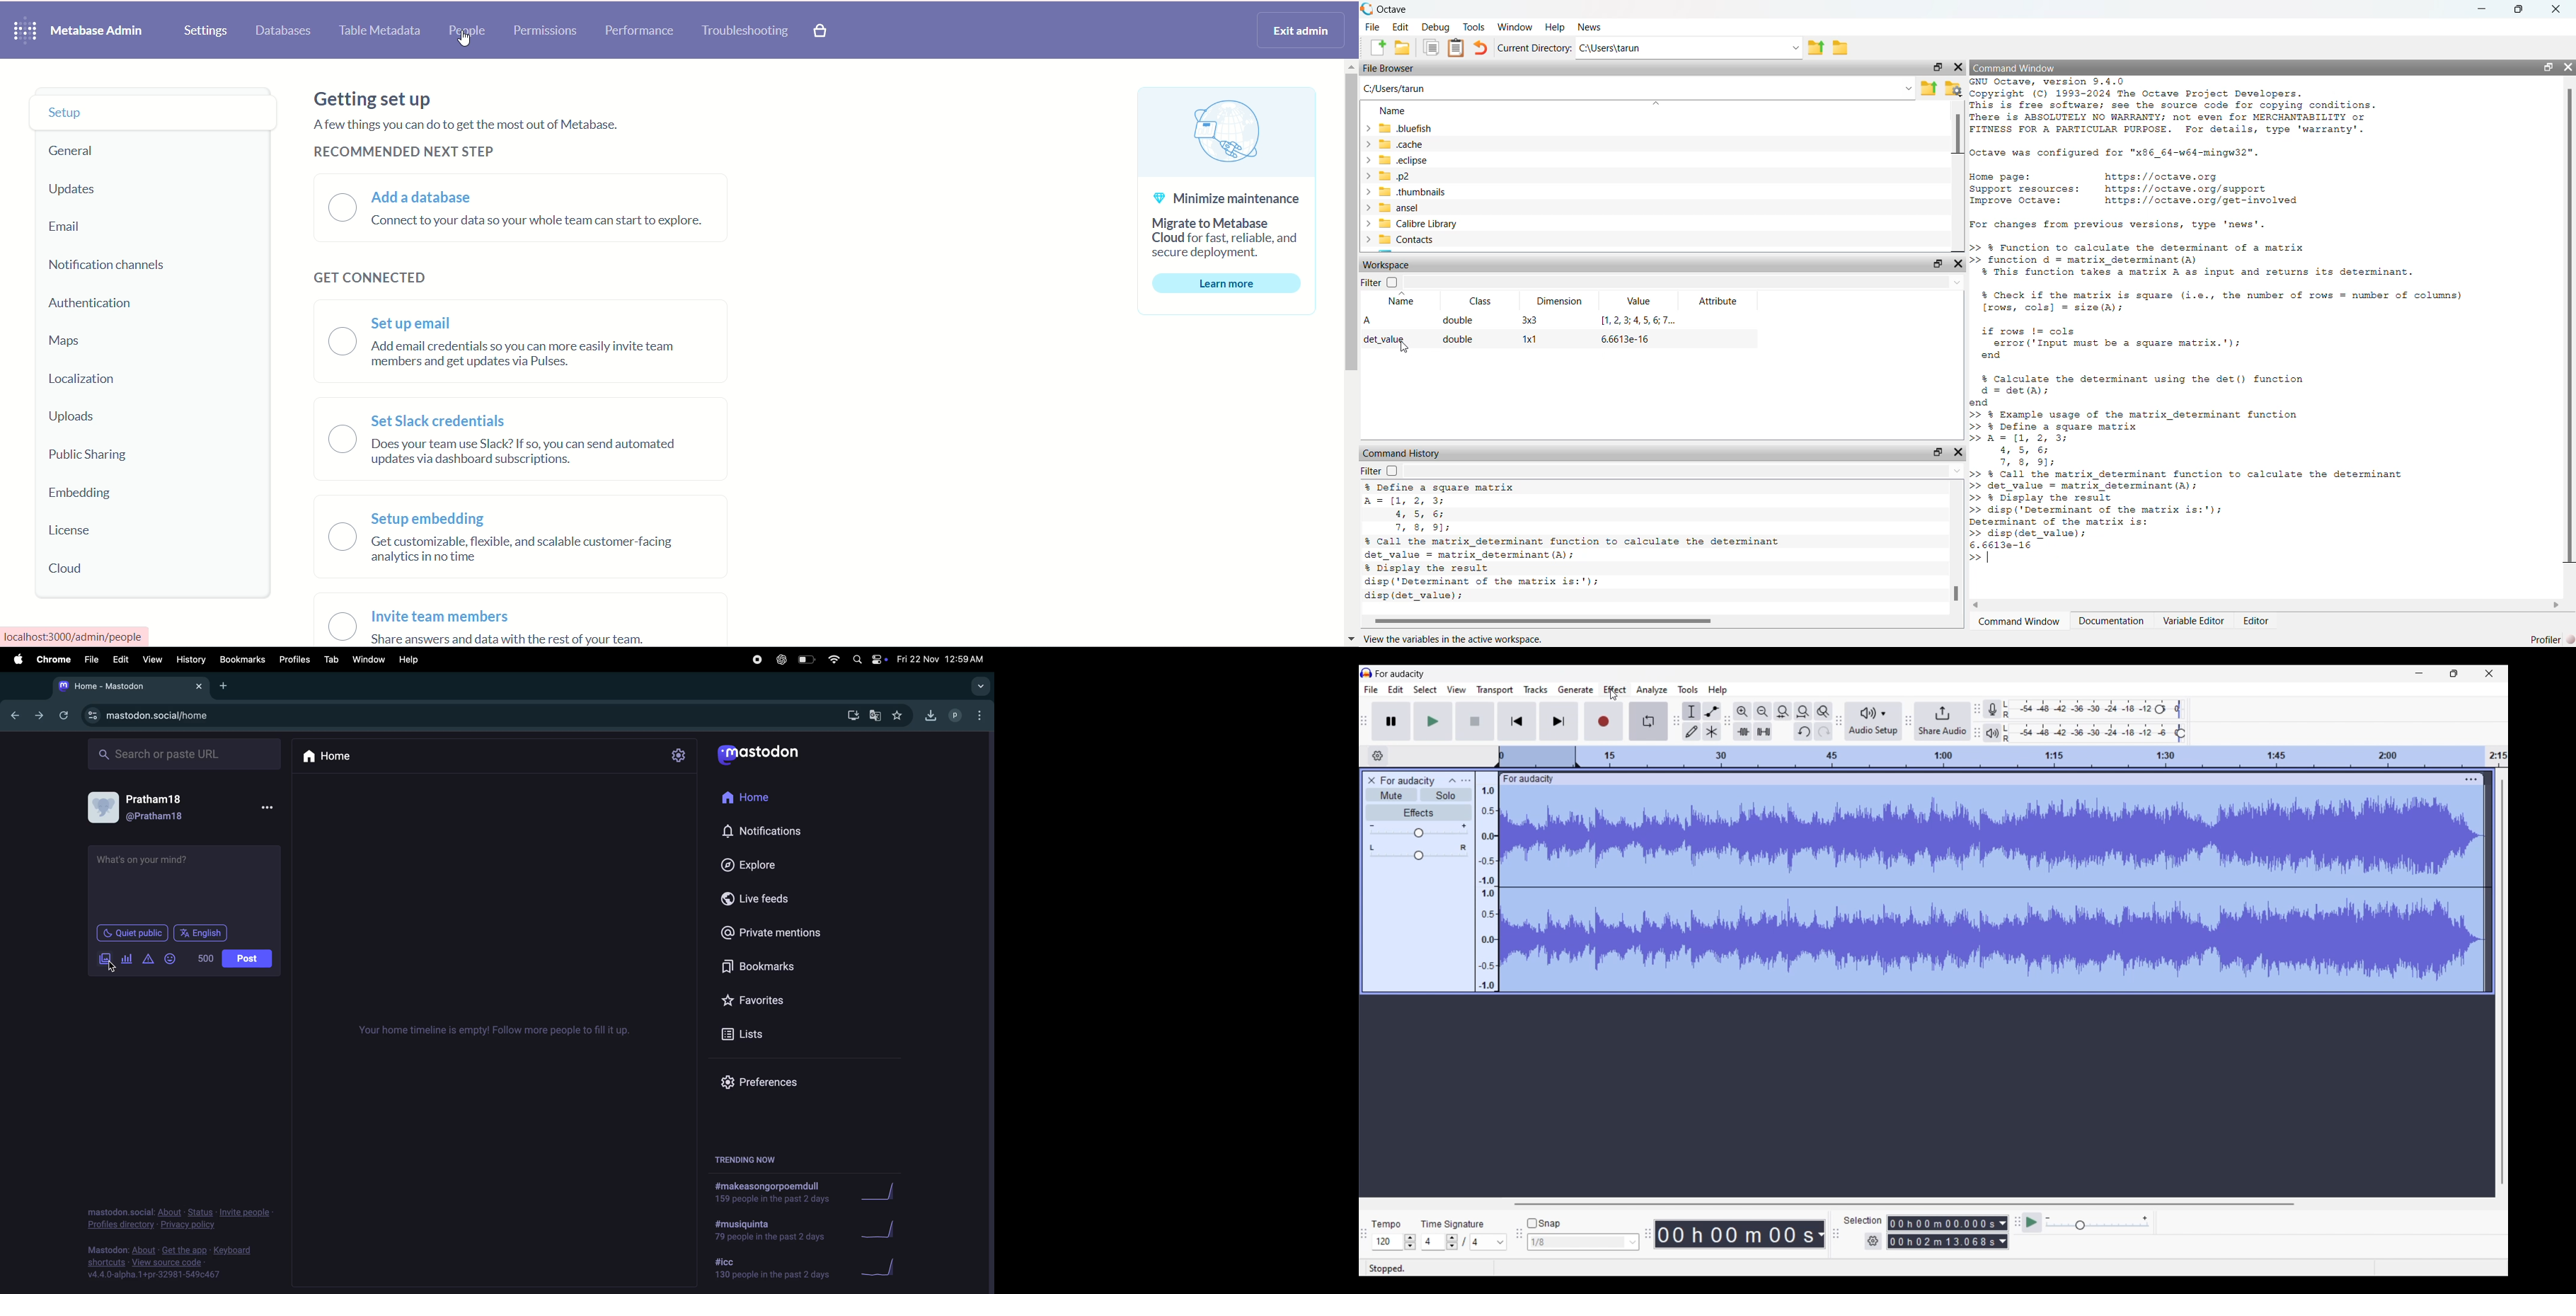 The height and width of the screenshot is (1316, 2576). Describe the element at coordinates (1943, 721) in the screenshot. I see `Share audio` at that location.